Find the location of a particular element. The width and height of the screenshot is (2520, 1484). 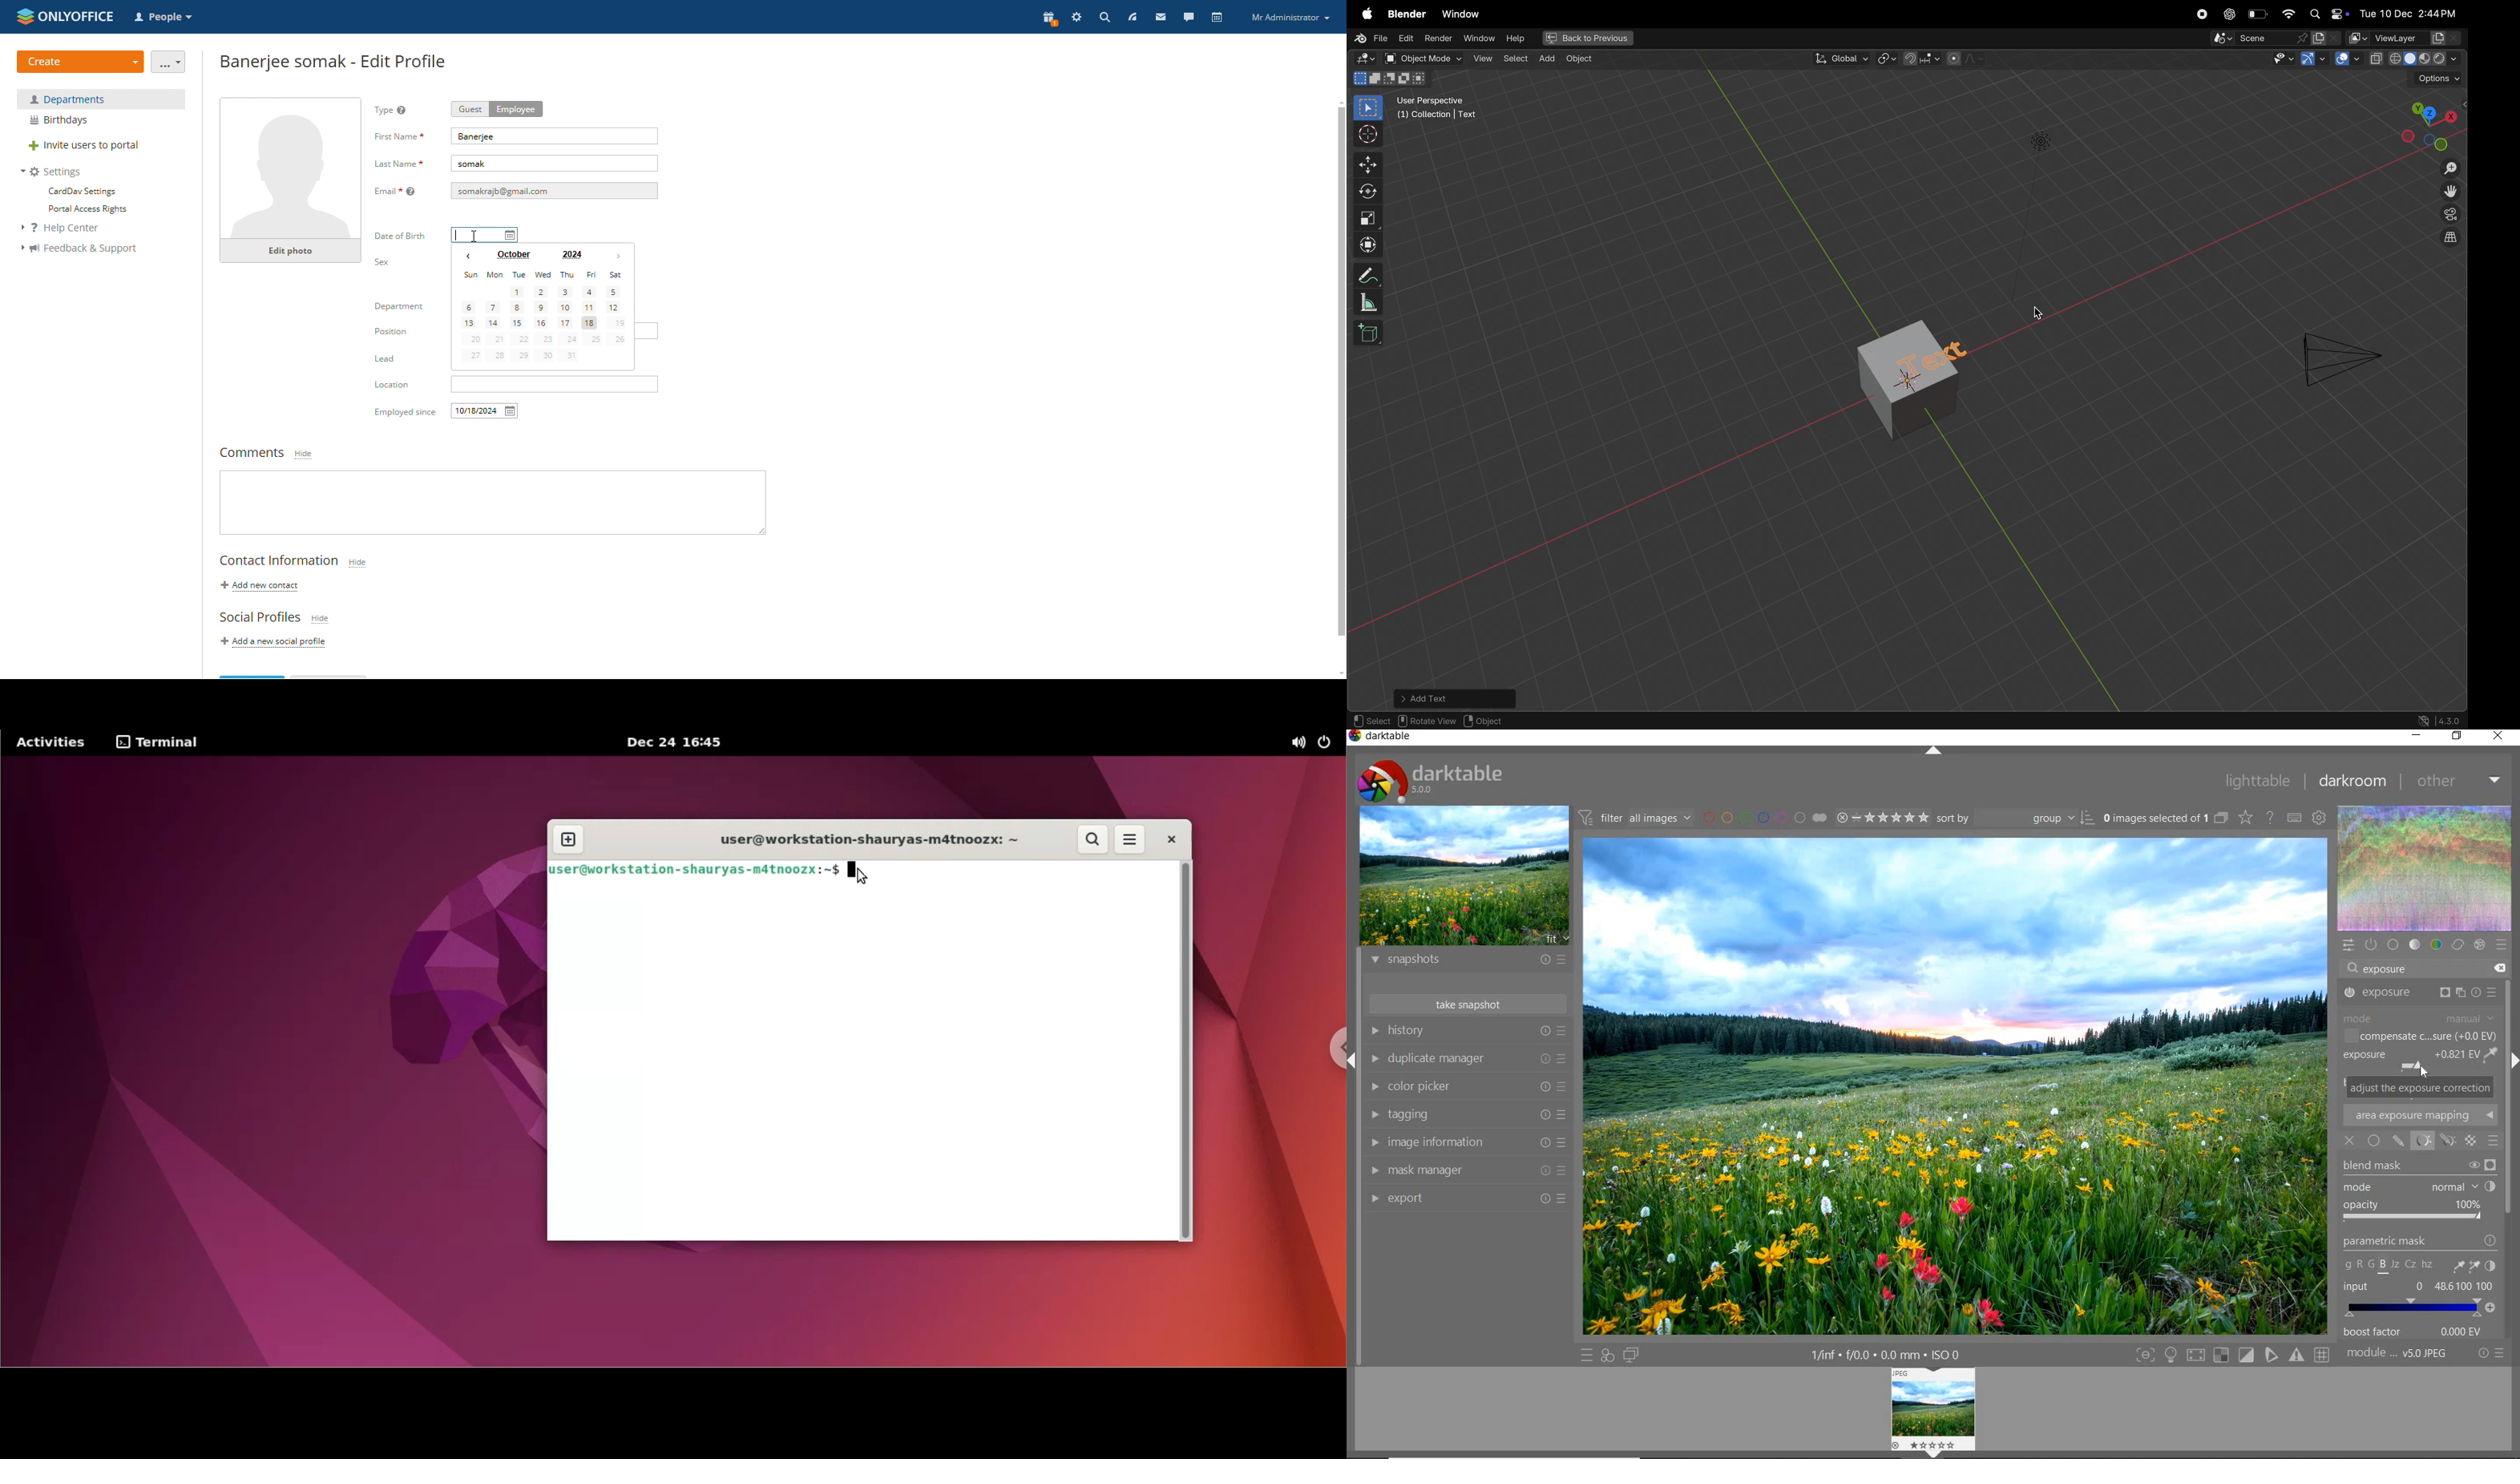

color picker is located at coordinates (1466, 1087).